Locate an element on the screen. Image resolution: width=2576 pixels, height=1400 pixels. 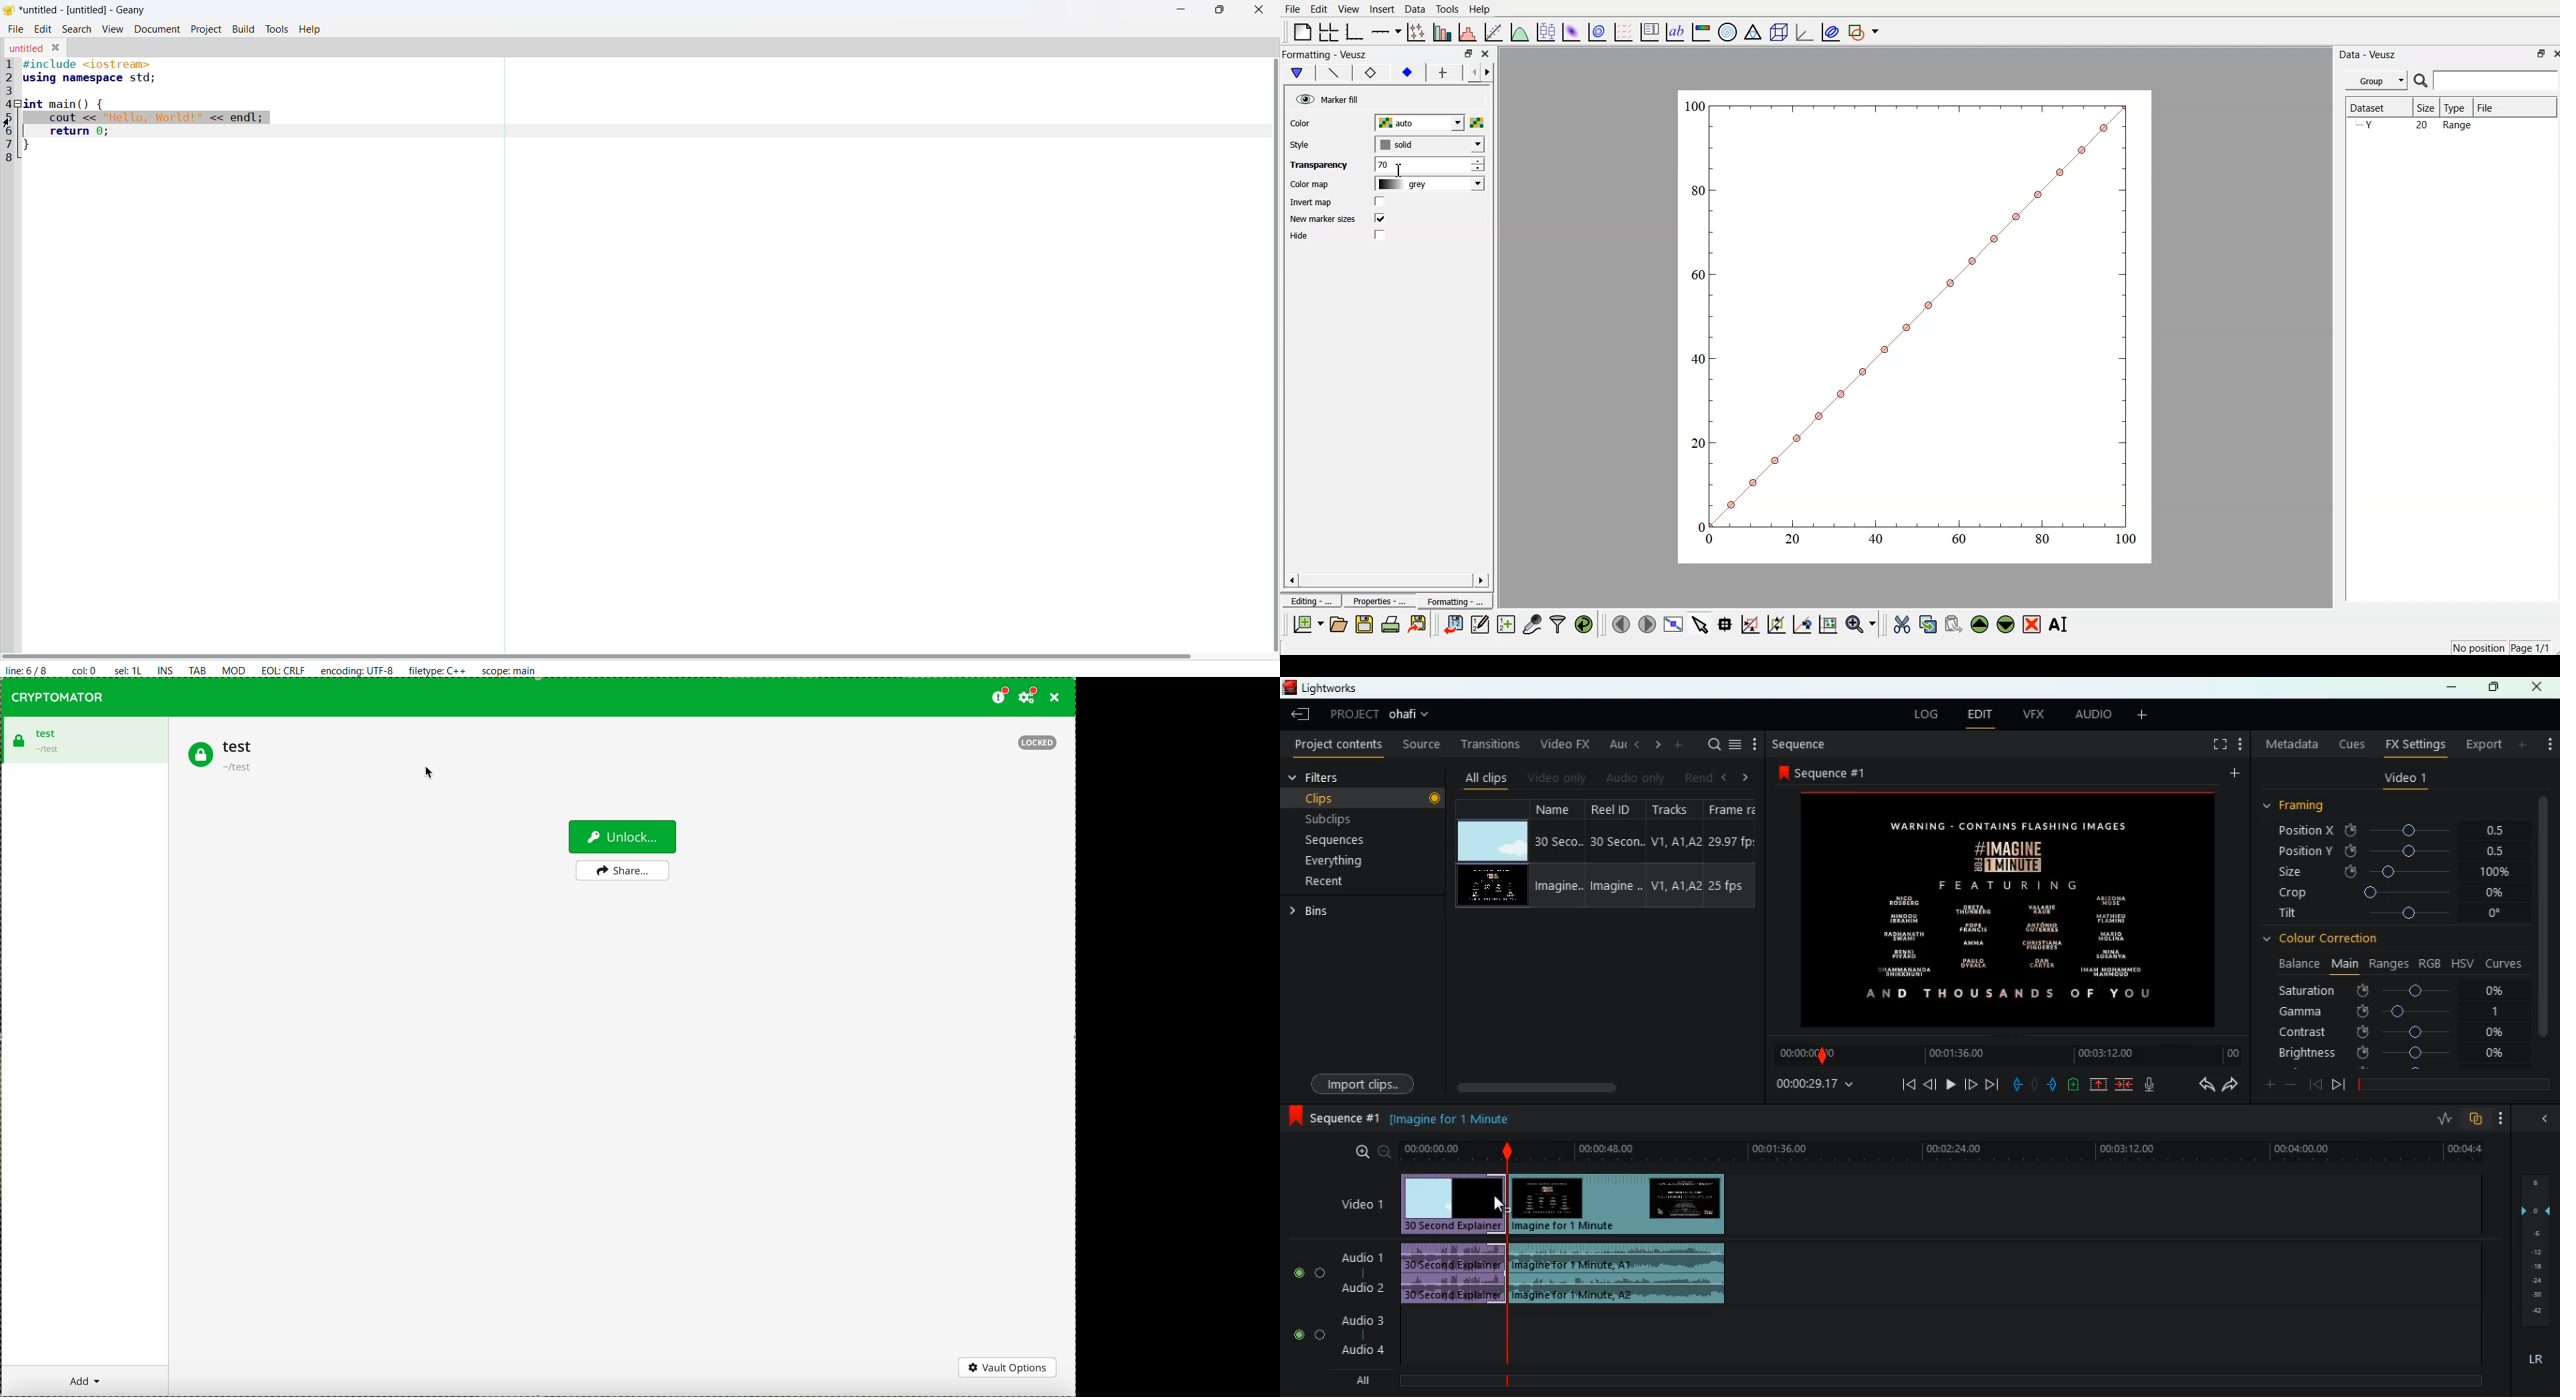
shape fill is located at coordinates (1296, 73).